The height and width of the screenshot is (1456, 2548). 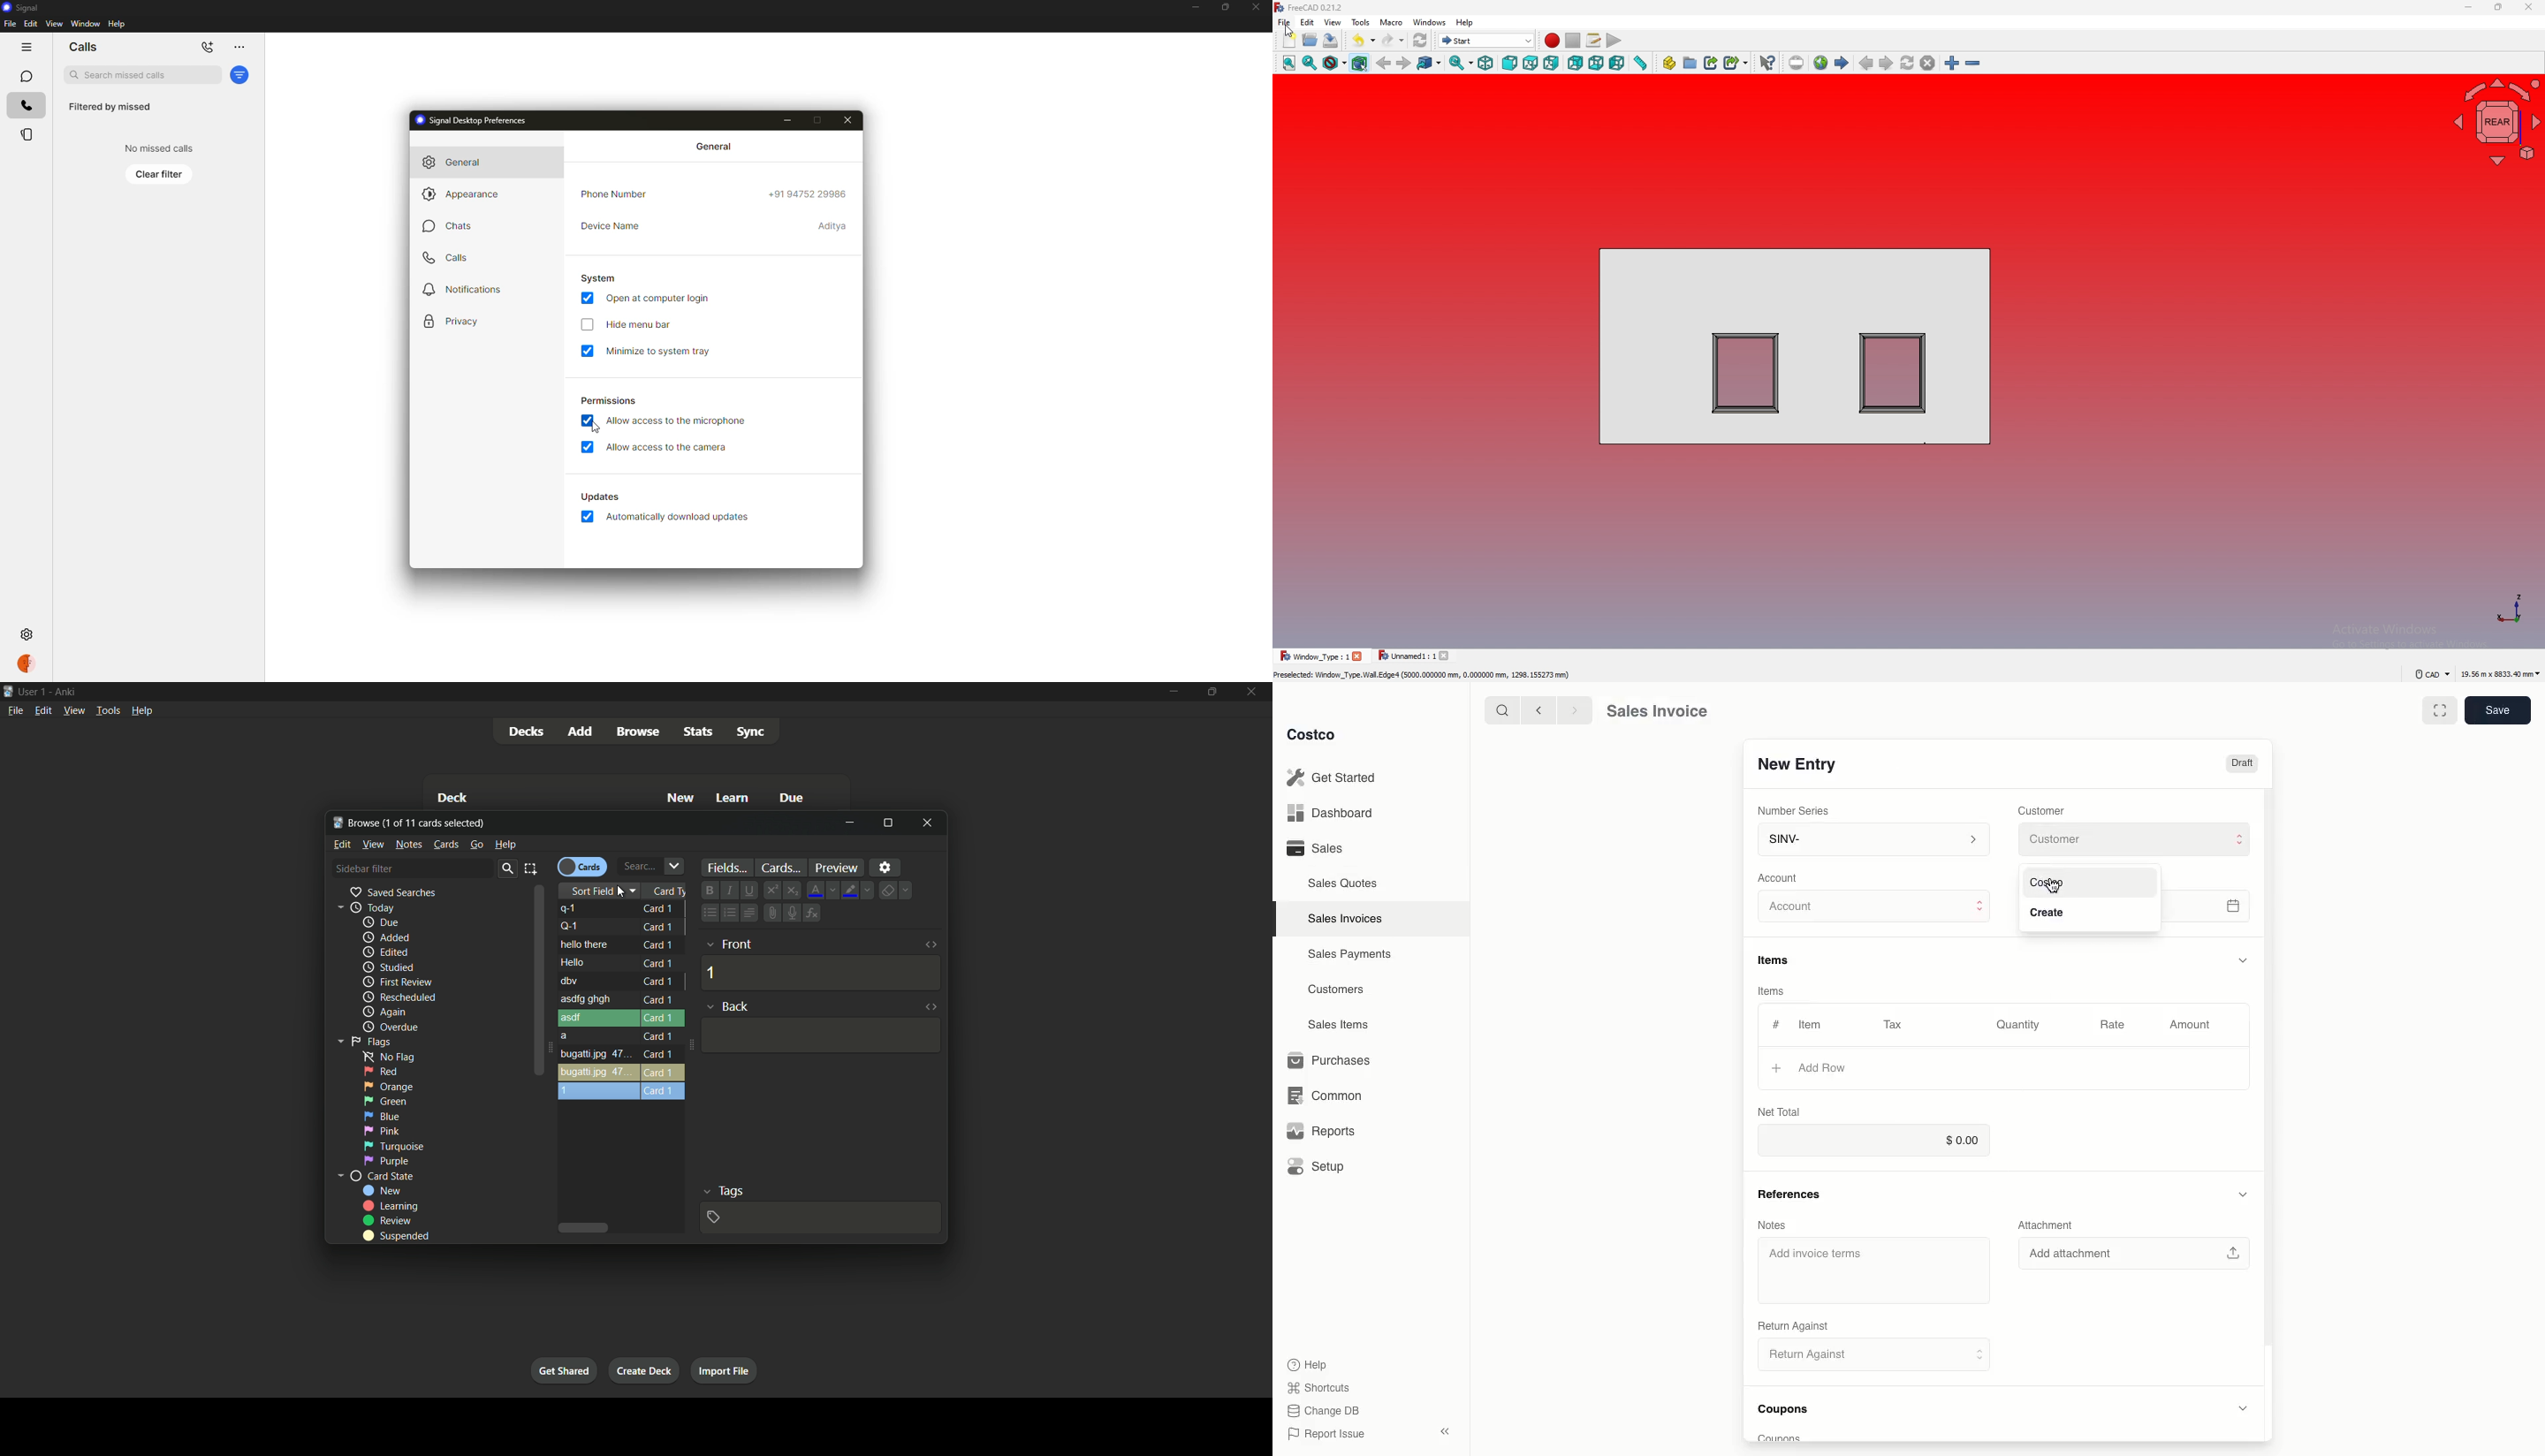 What do you see at coordinates (1797, 63) in the screenshot?
I see `set url` at bounding box center [1797, 63].